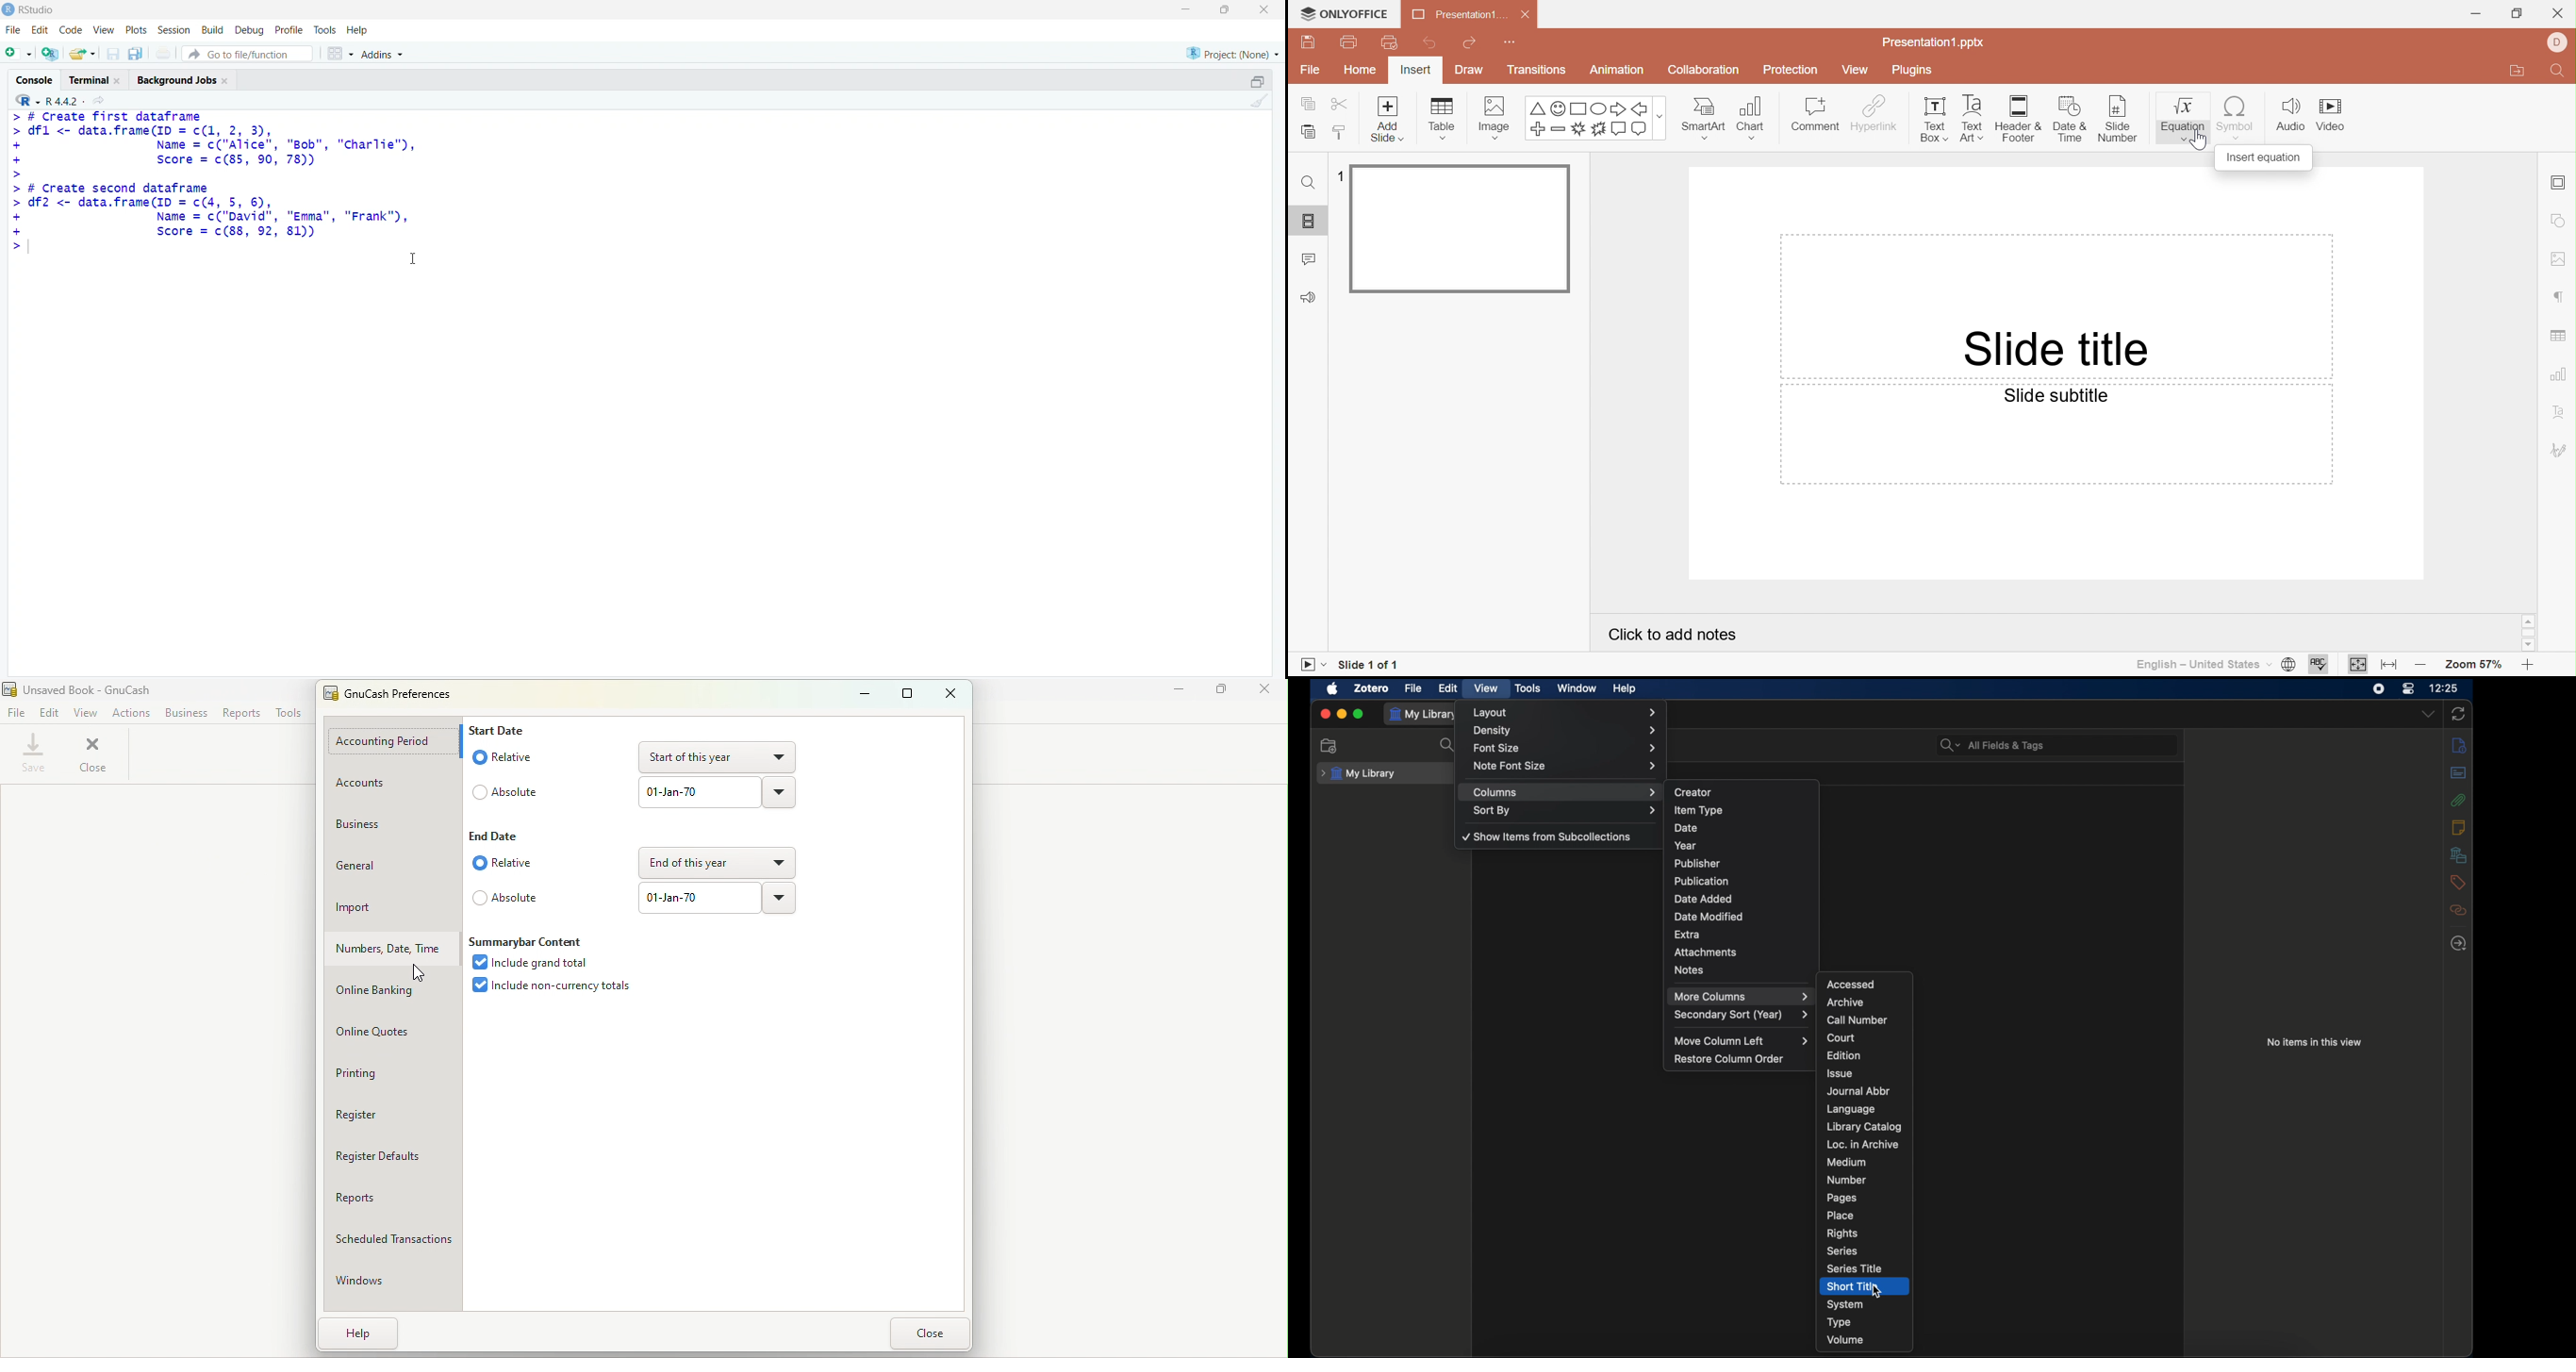 The height and width of the screenshot is (1372, 2576). Describe the element at coordinates (379, 995) in the screenshot. I see `Online banking` at that location.